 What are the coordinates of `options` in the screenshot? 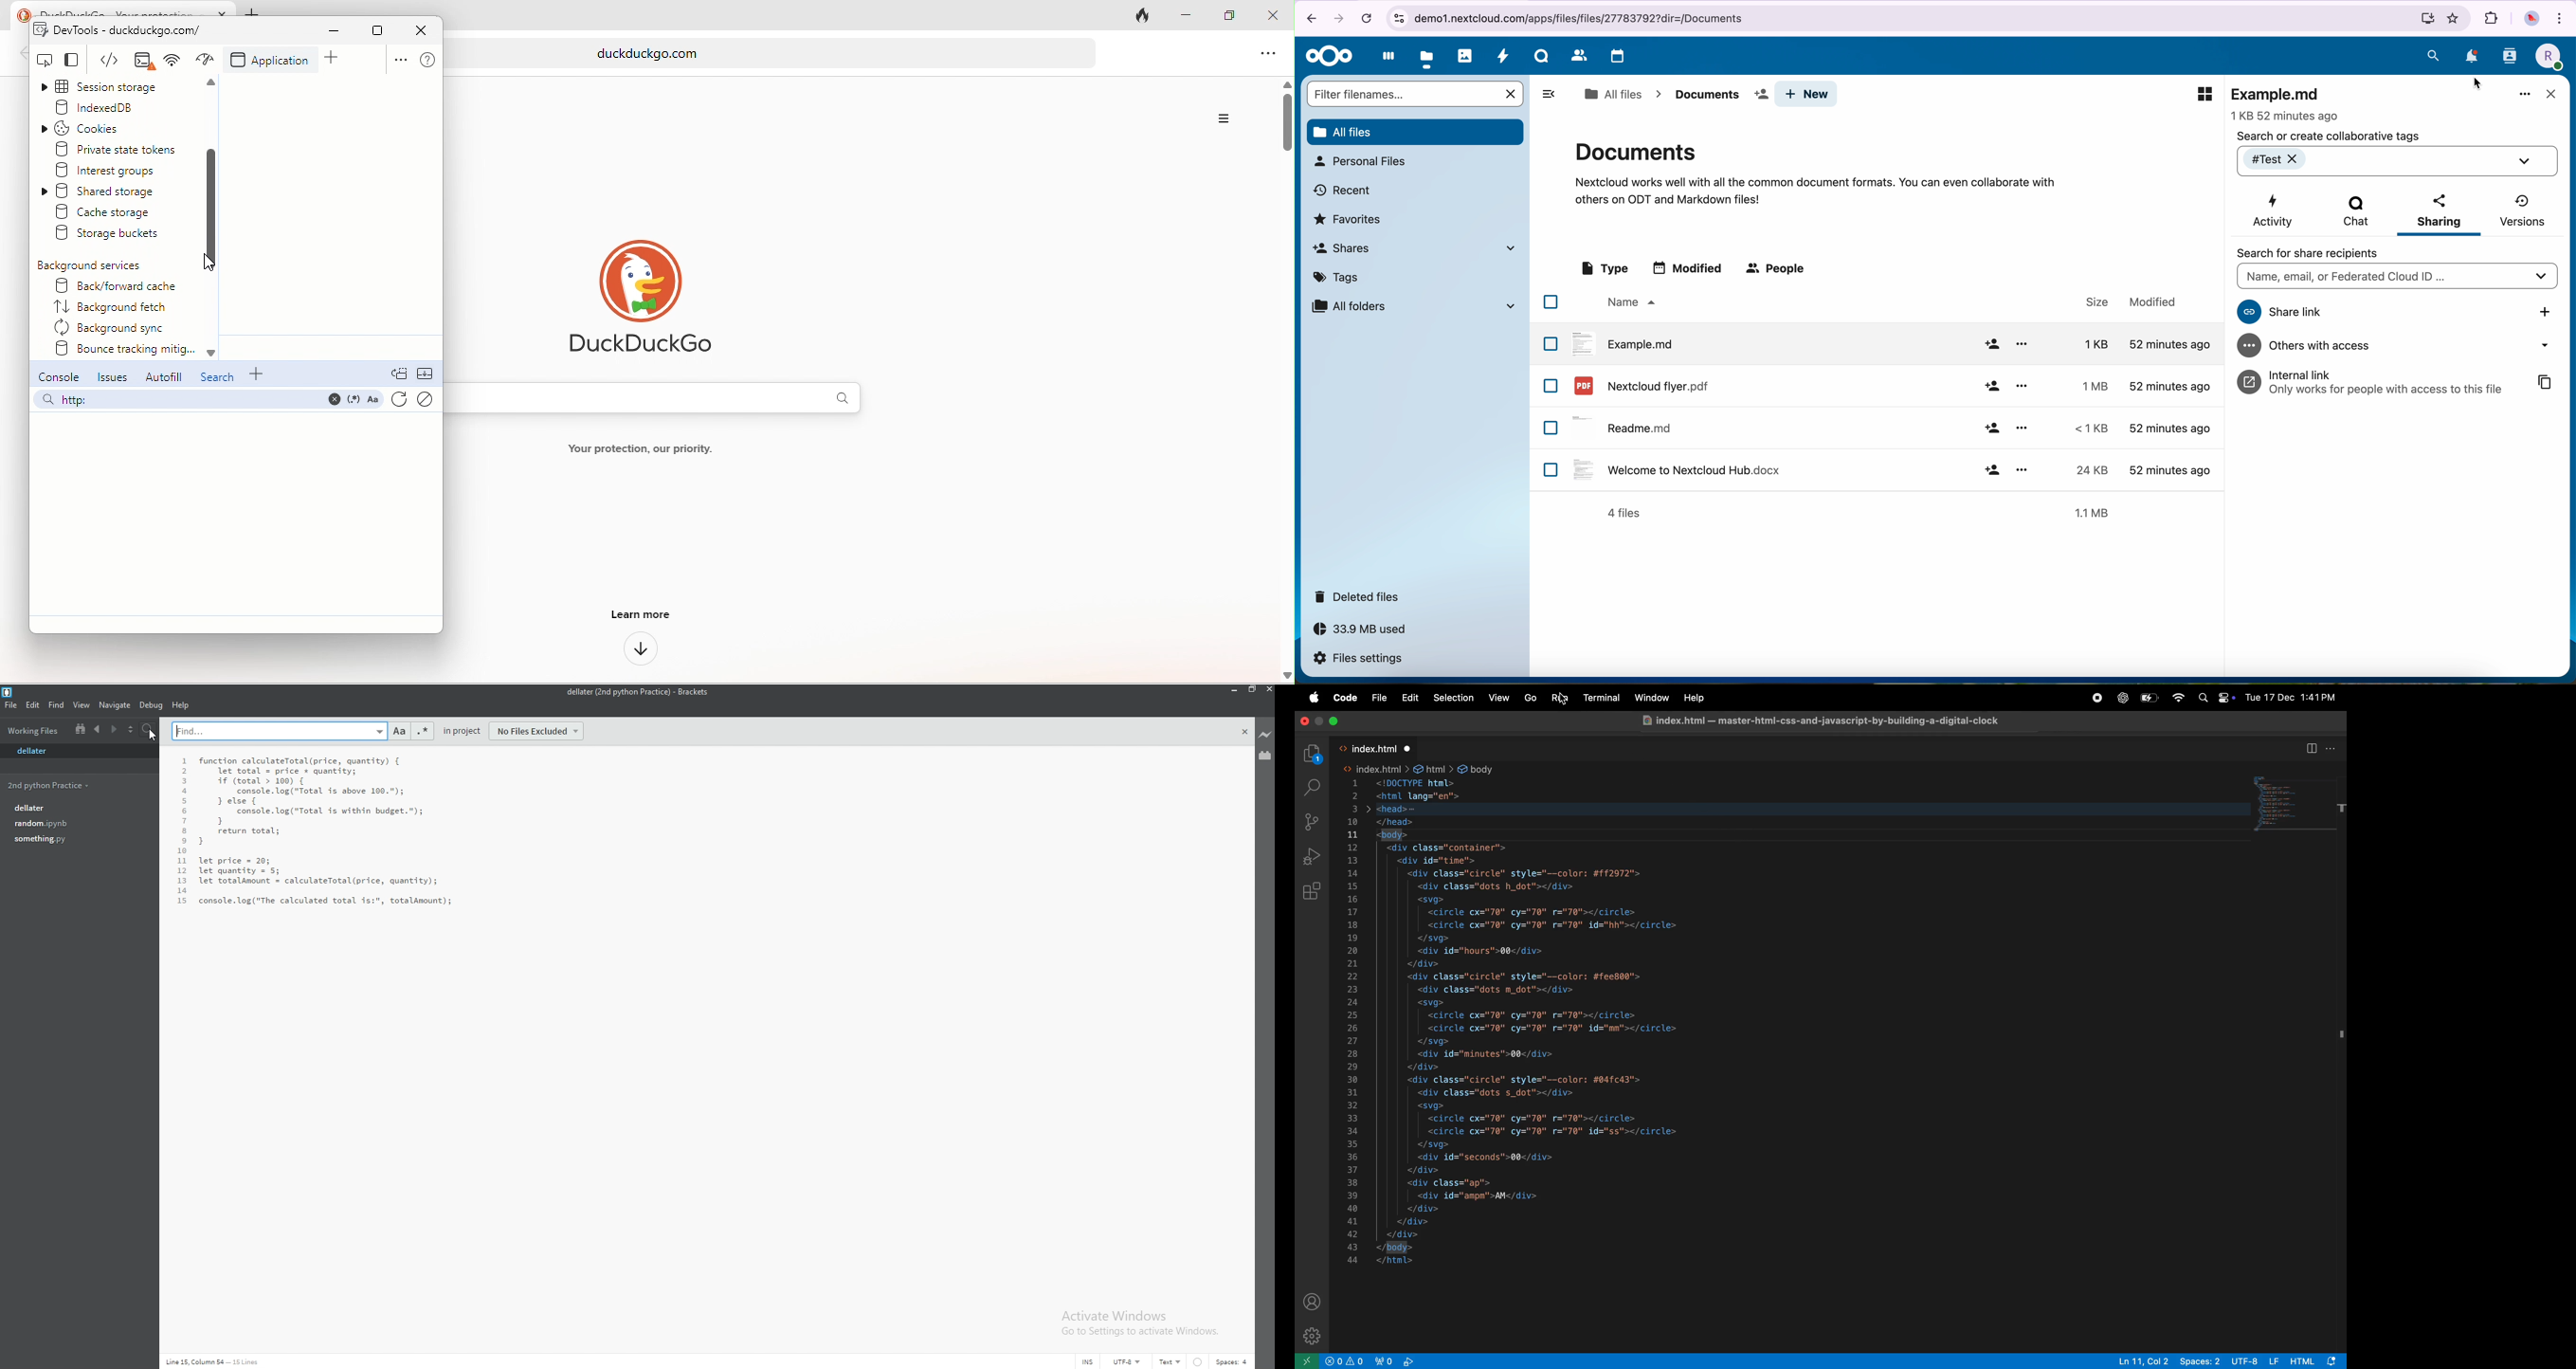 It's located at (2022, 344).